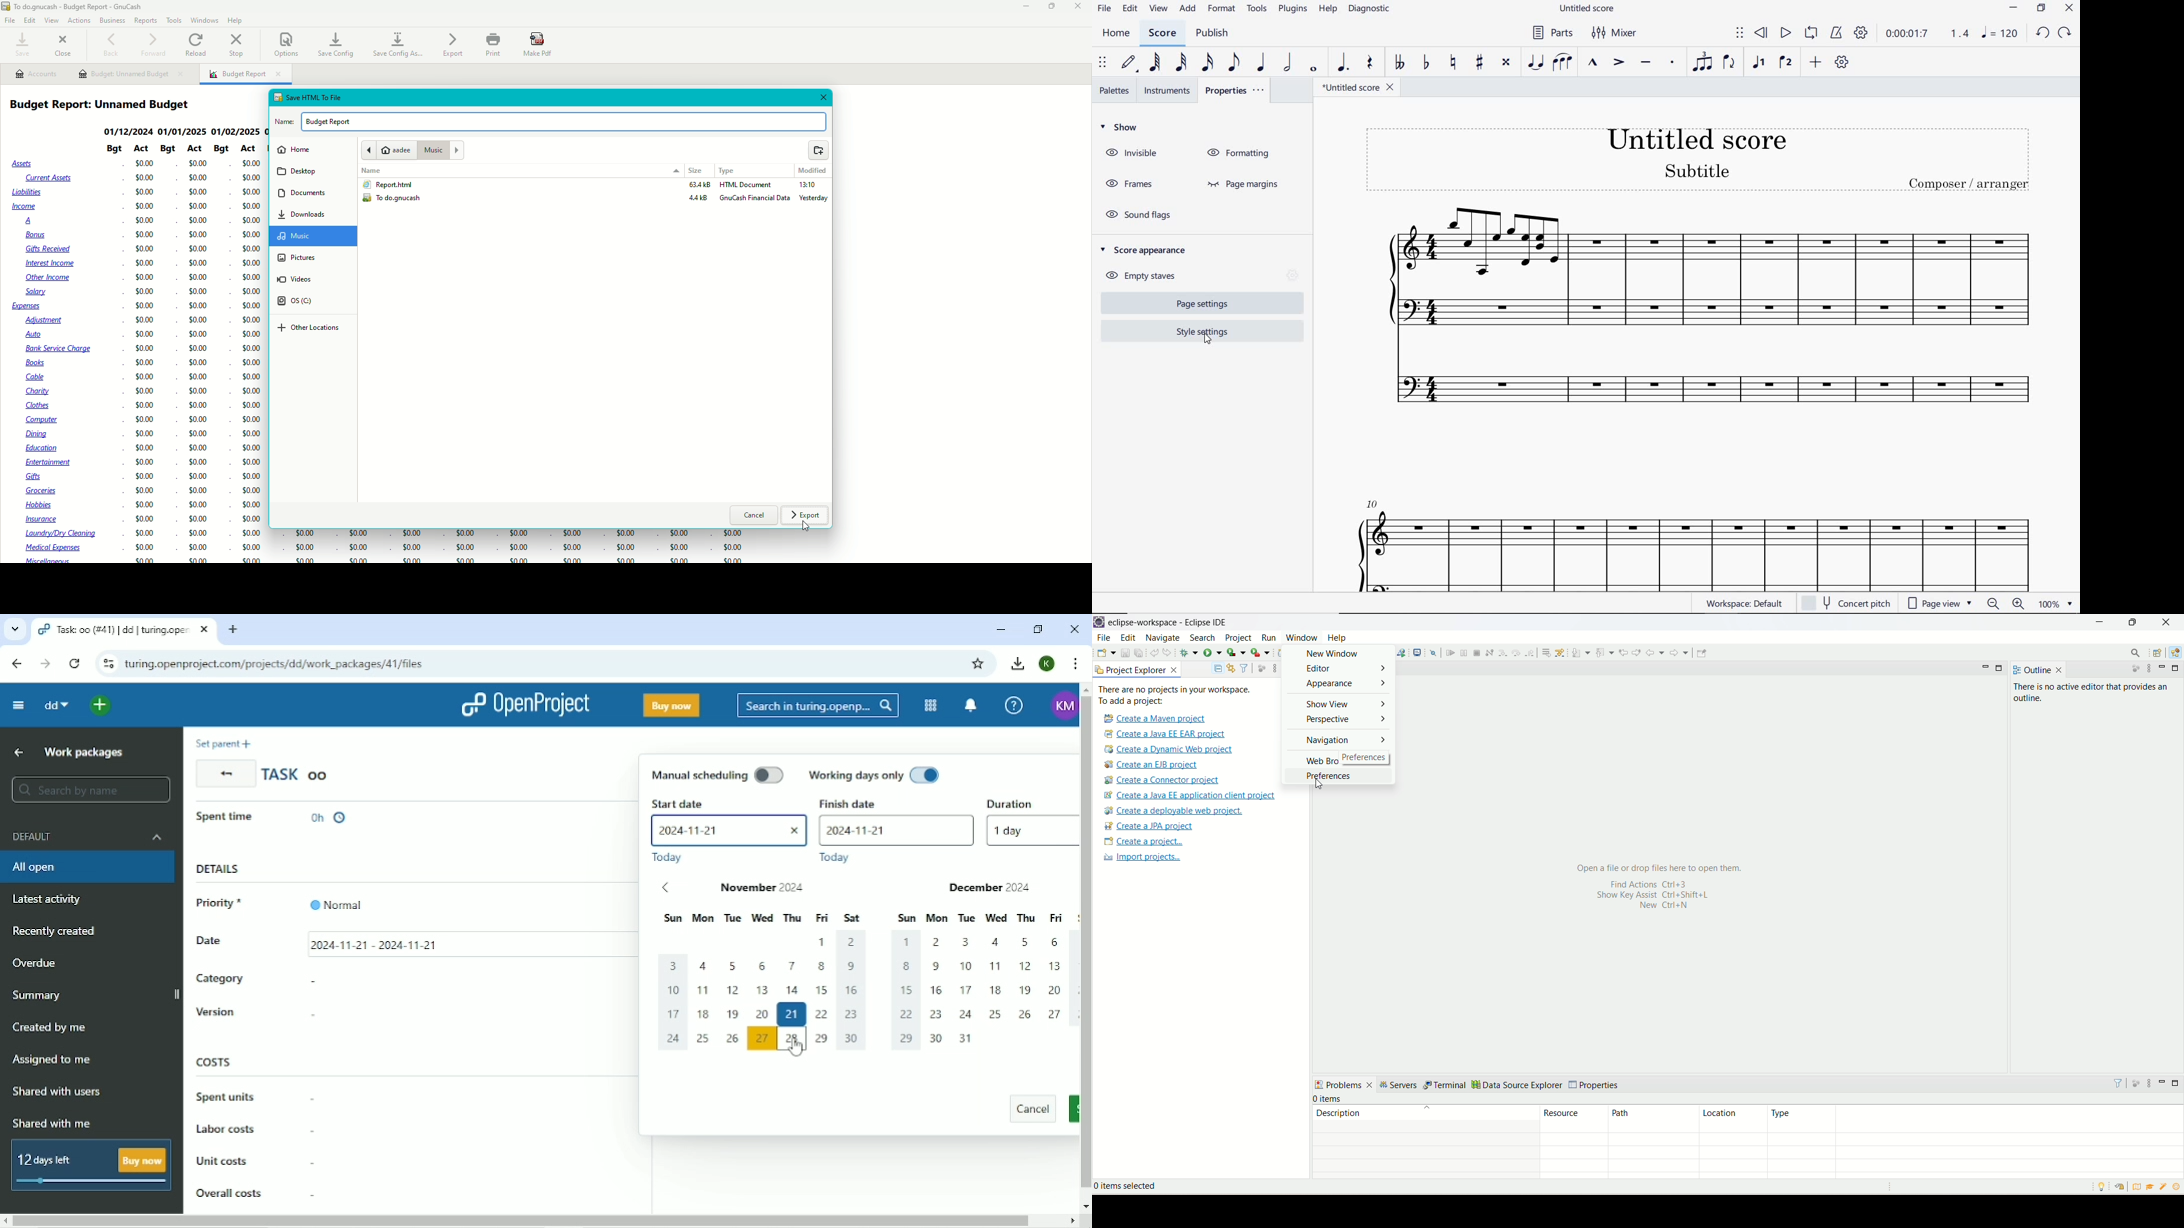 This screenshot has width=2184, height=1232. I want to click on Collapse project menu, so click(19, 705).